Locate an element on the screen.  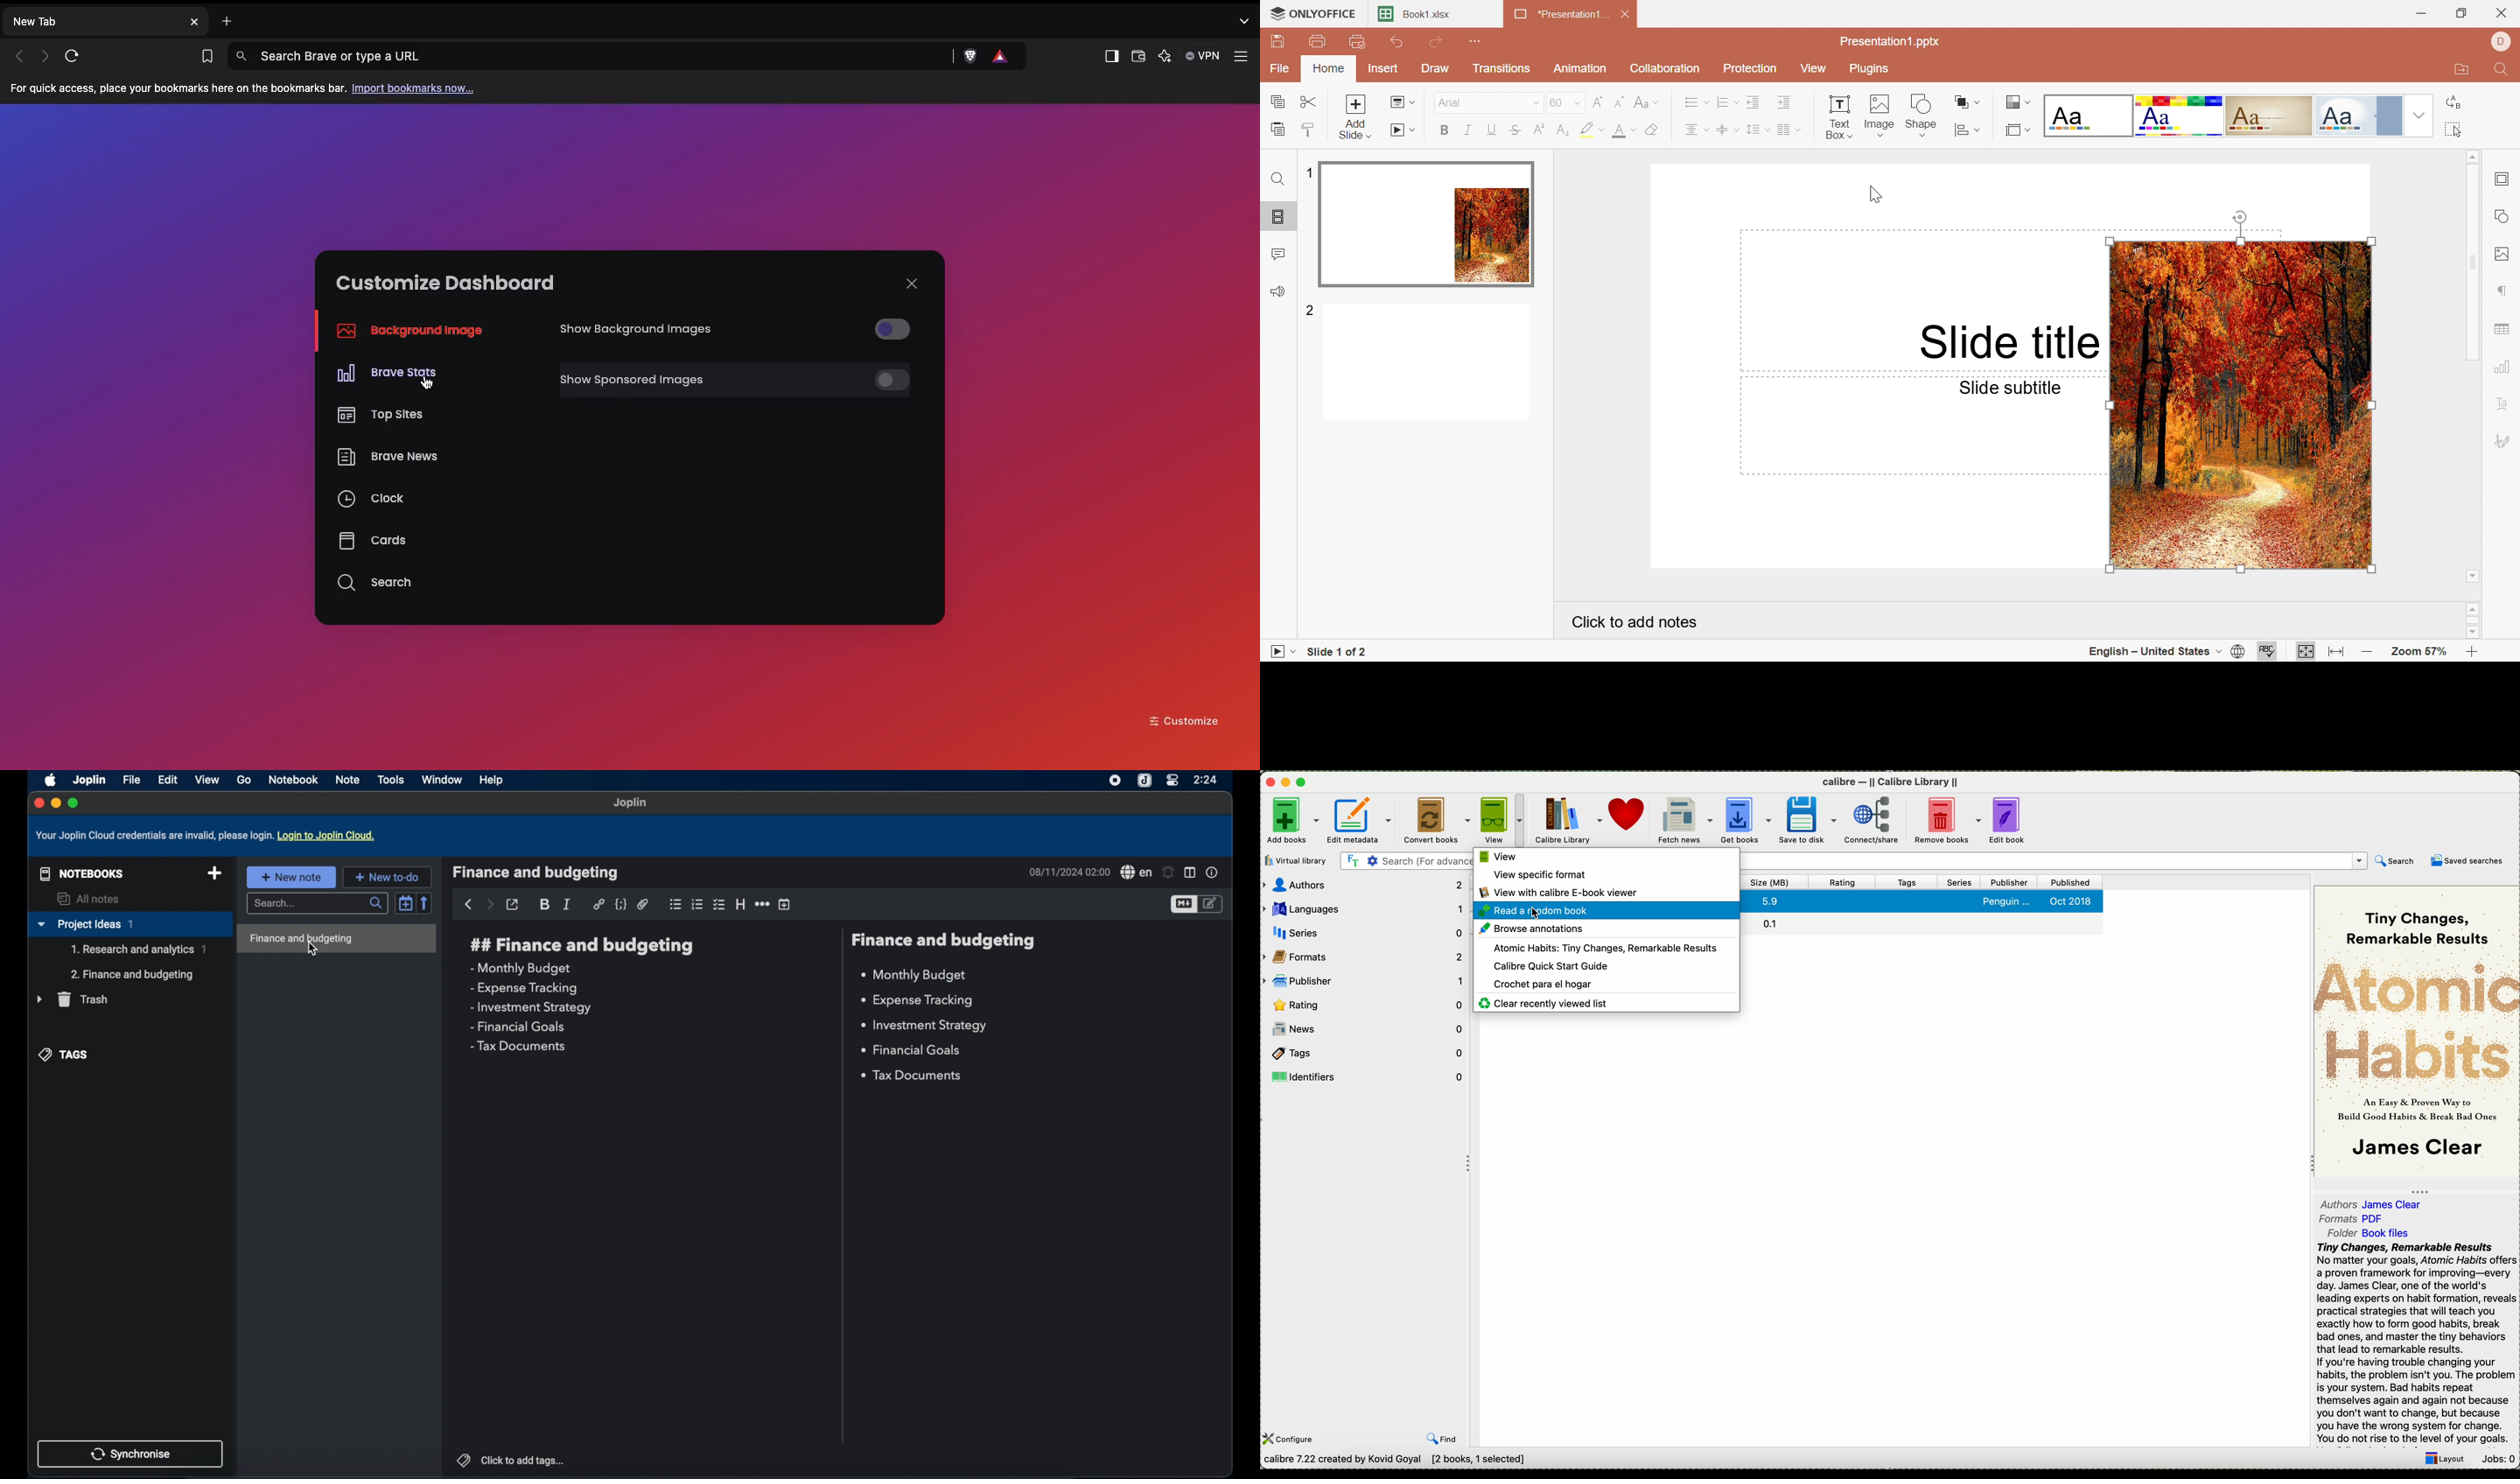
Zoom 57% is located at coordinates (2415, 650).